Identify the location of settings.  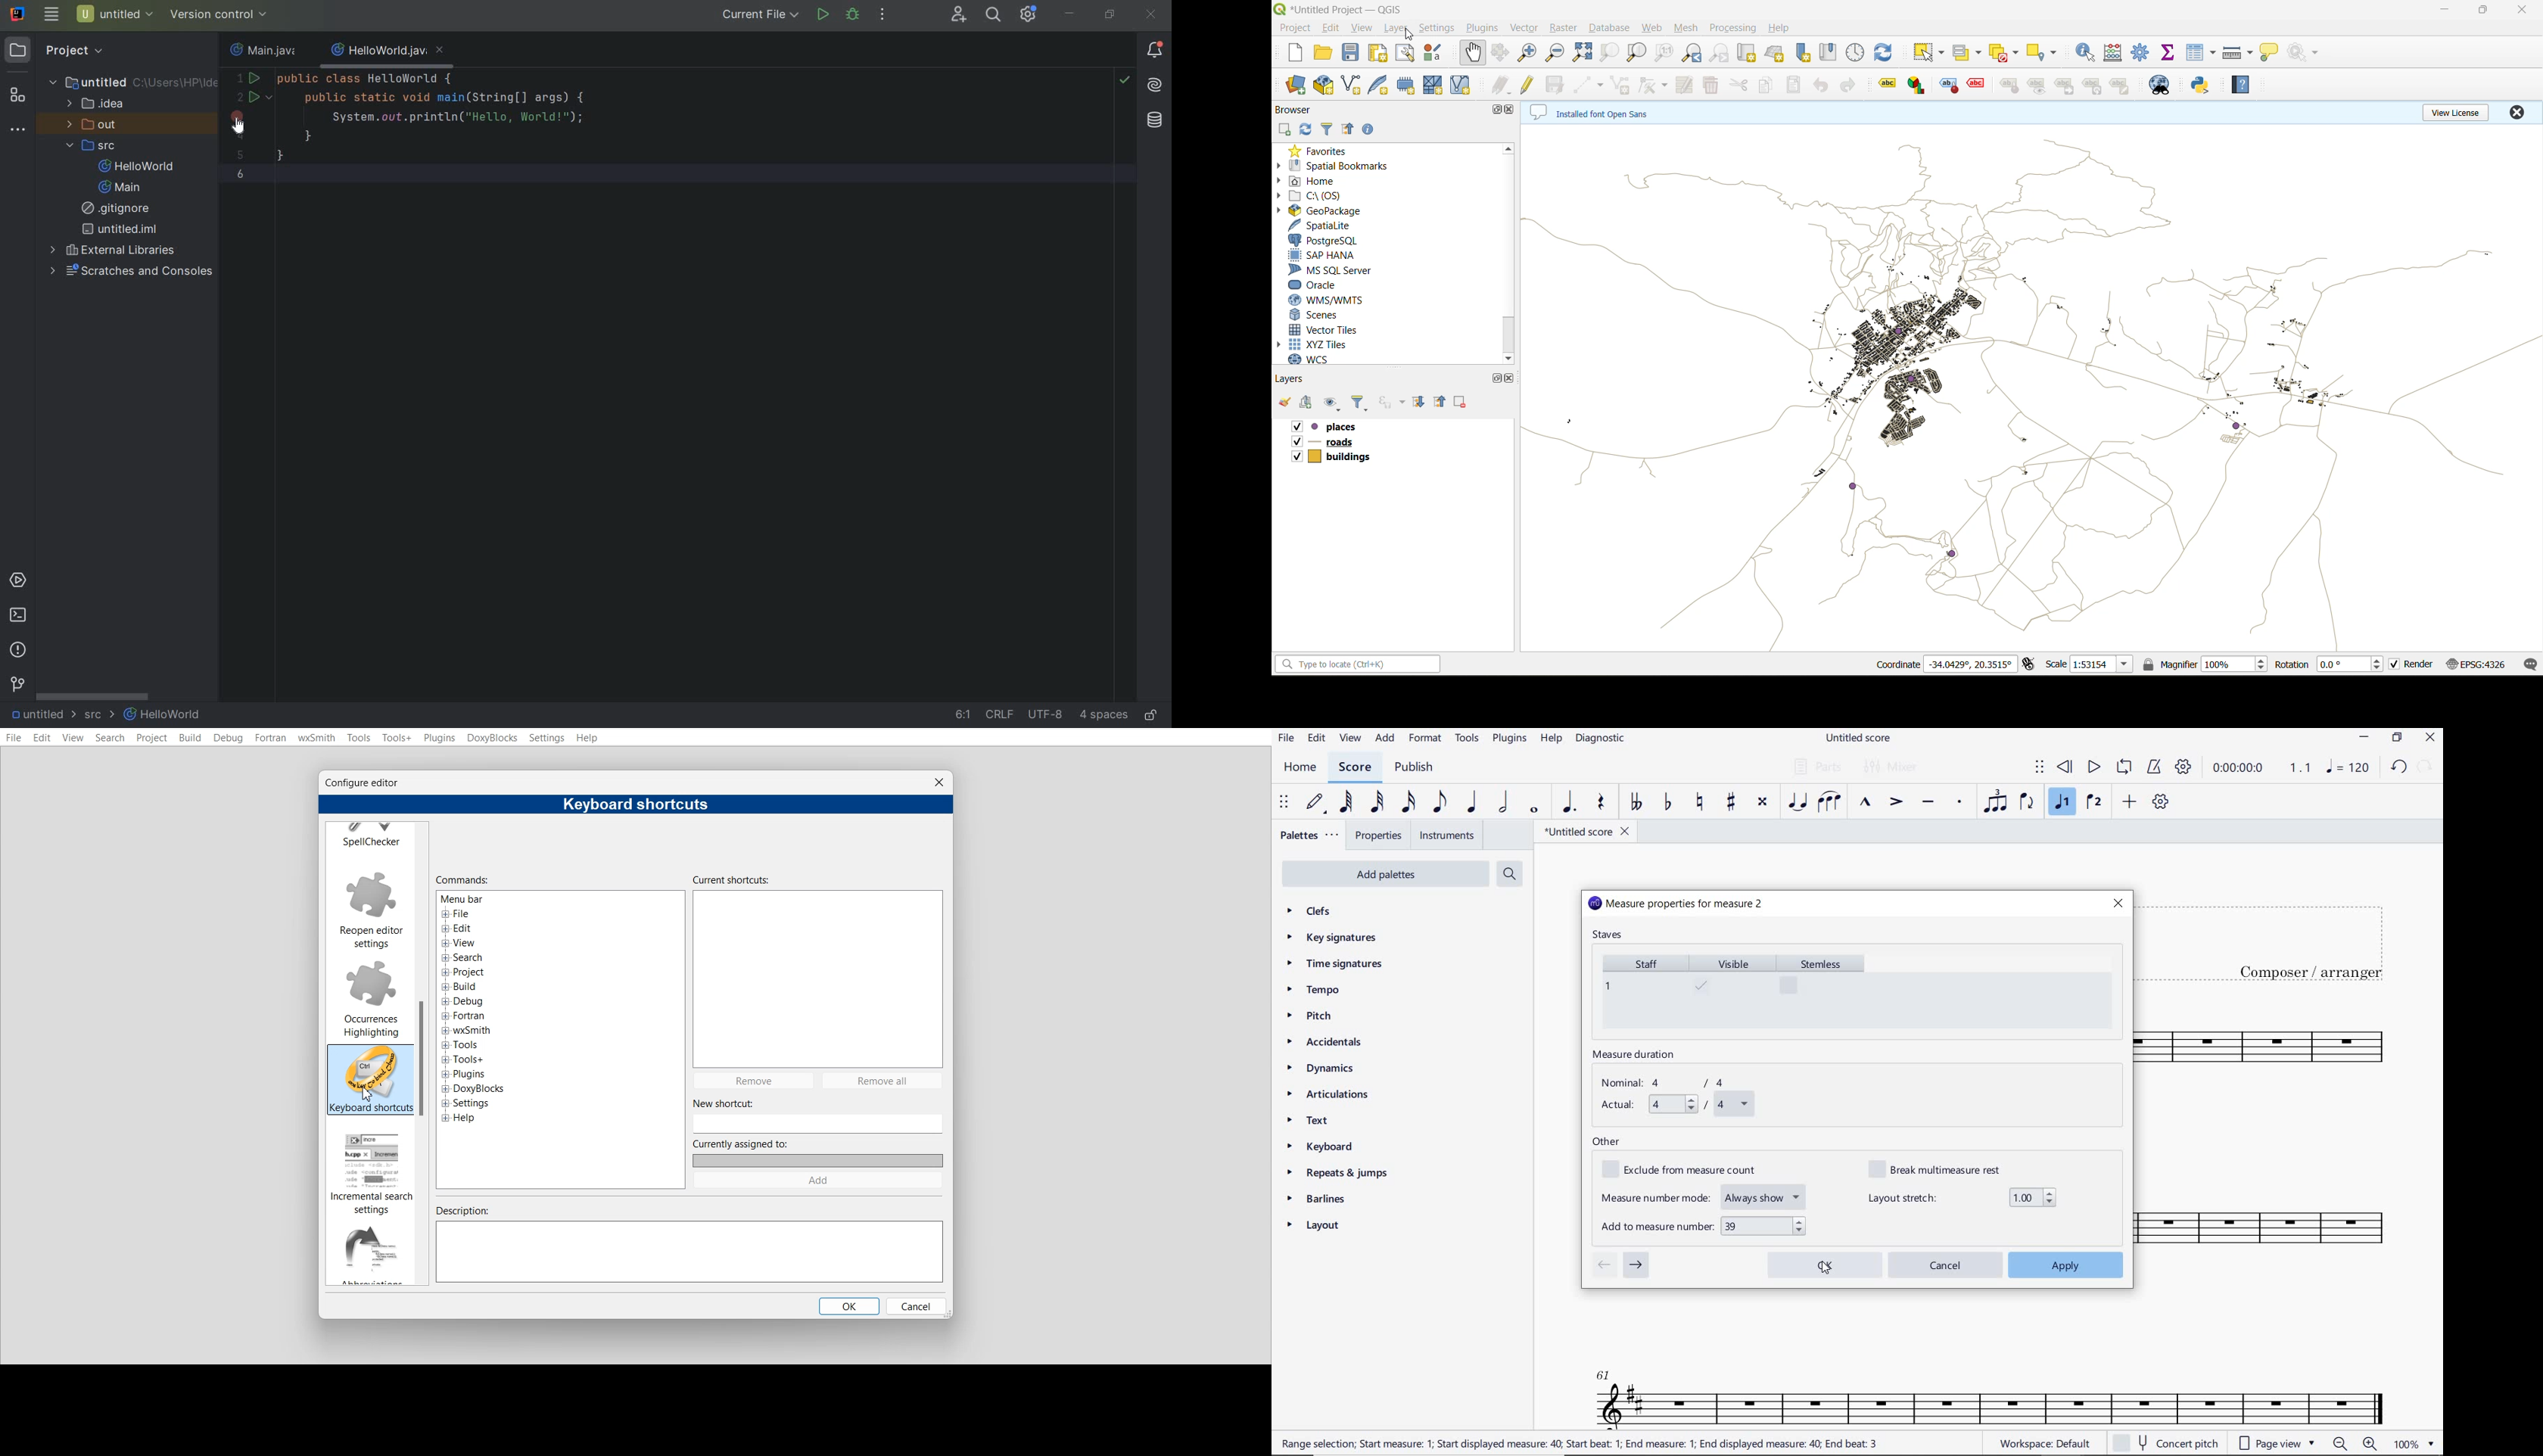
(1438, 29).